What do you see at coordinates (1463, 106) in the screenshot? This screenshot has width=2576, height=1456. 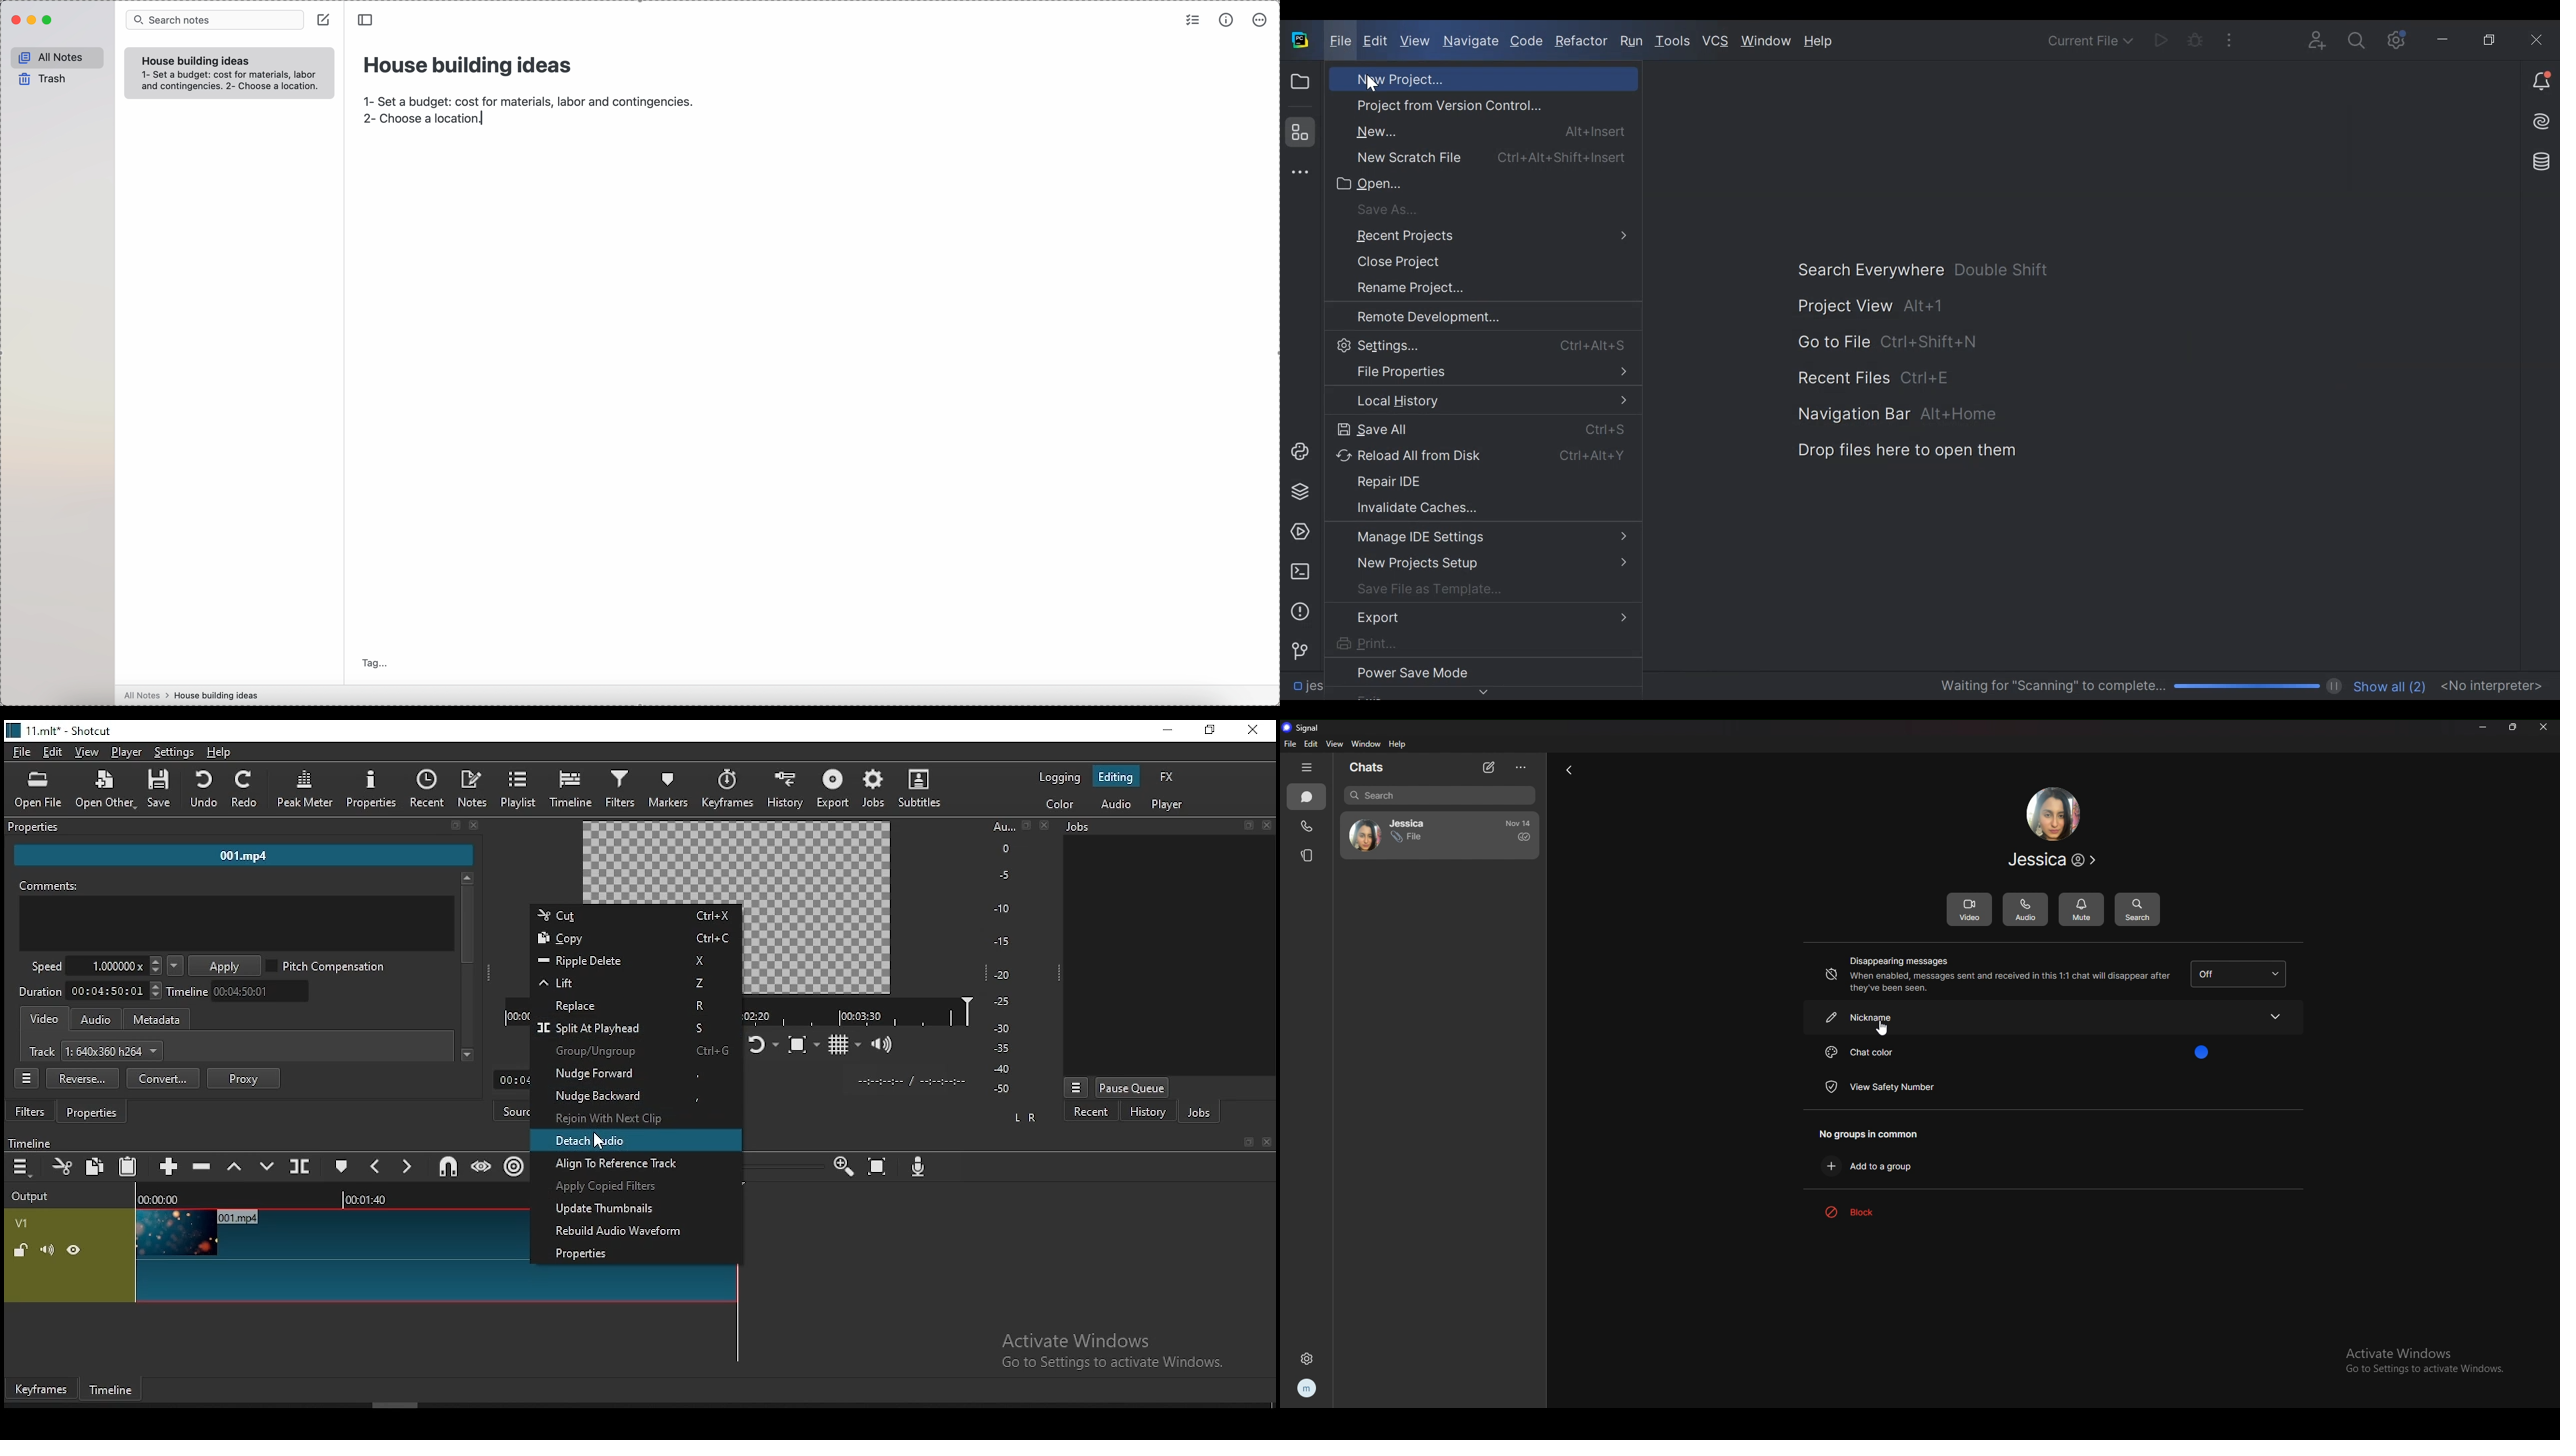 I see `Project from Version Control` at bounding box center [1463, 106].